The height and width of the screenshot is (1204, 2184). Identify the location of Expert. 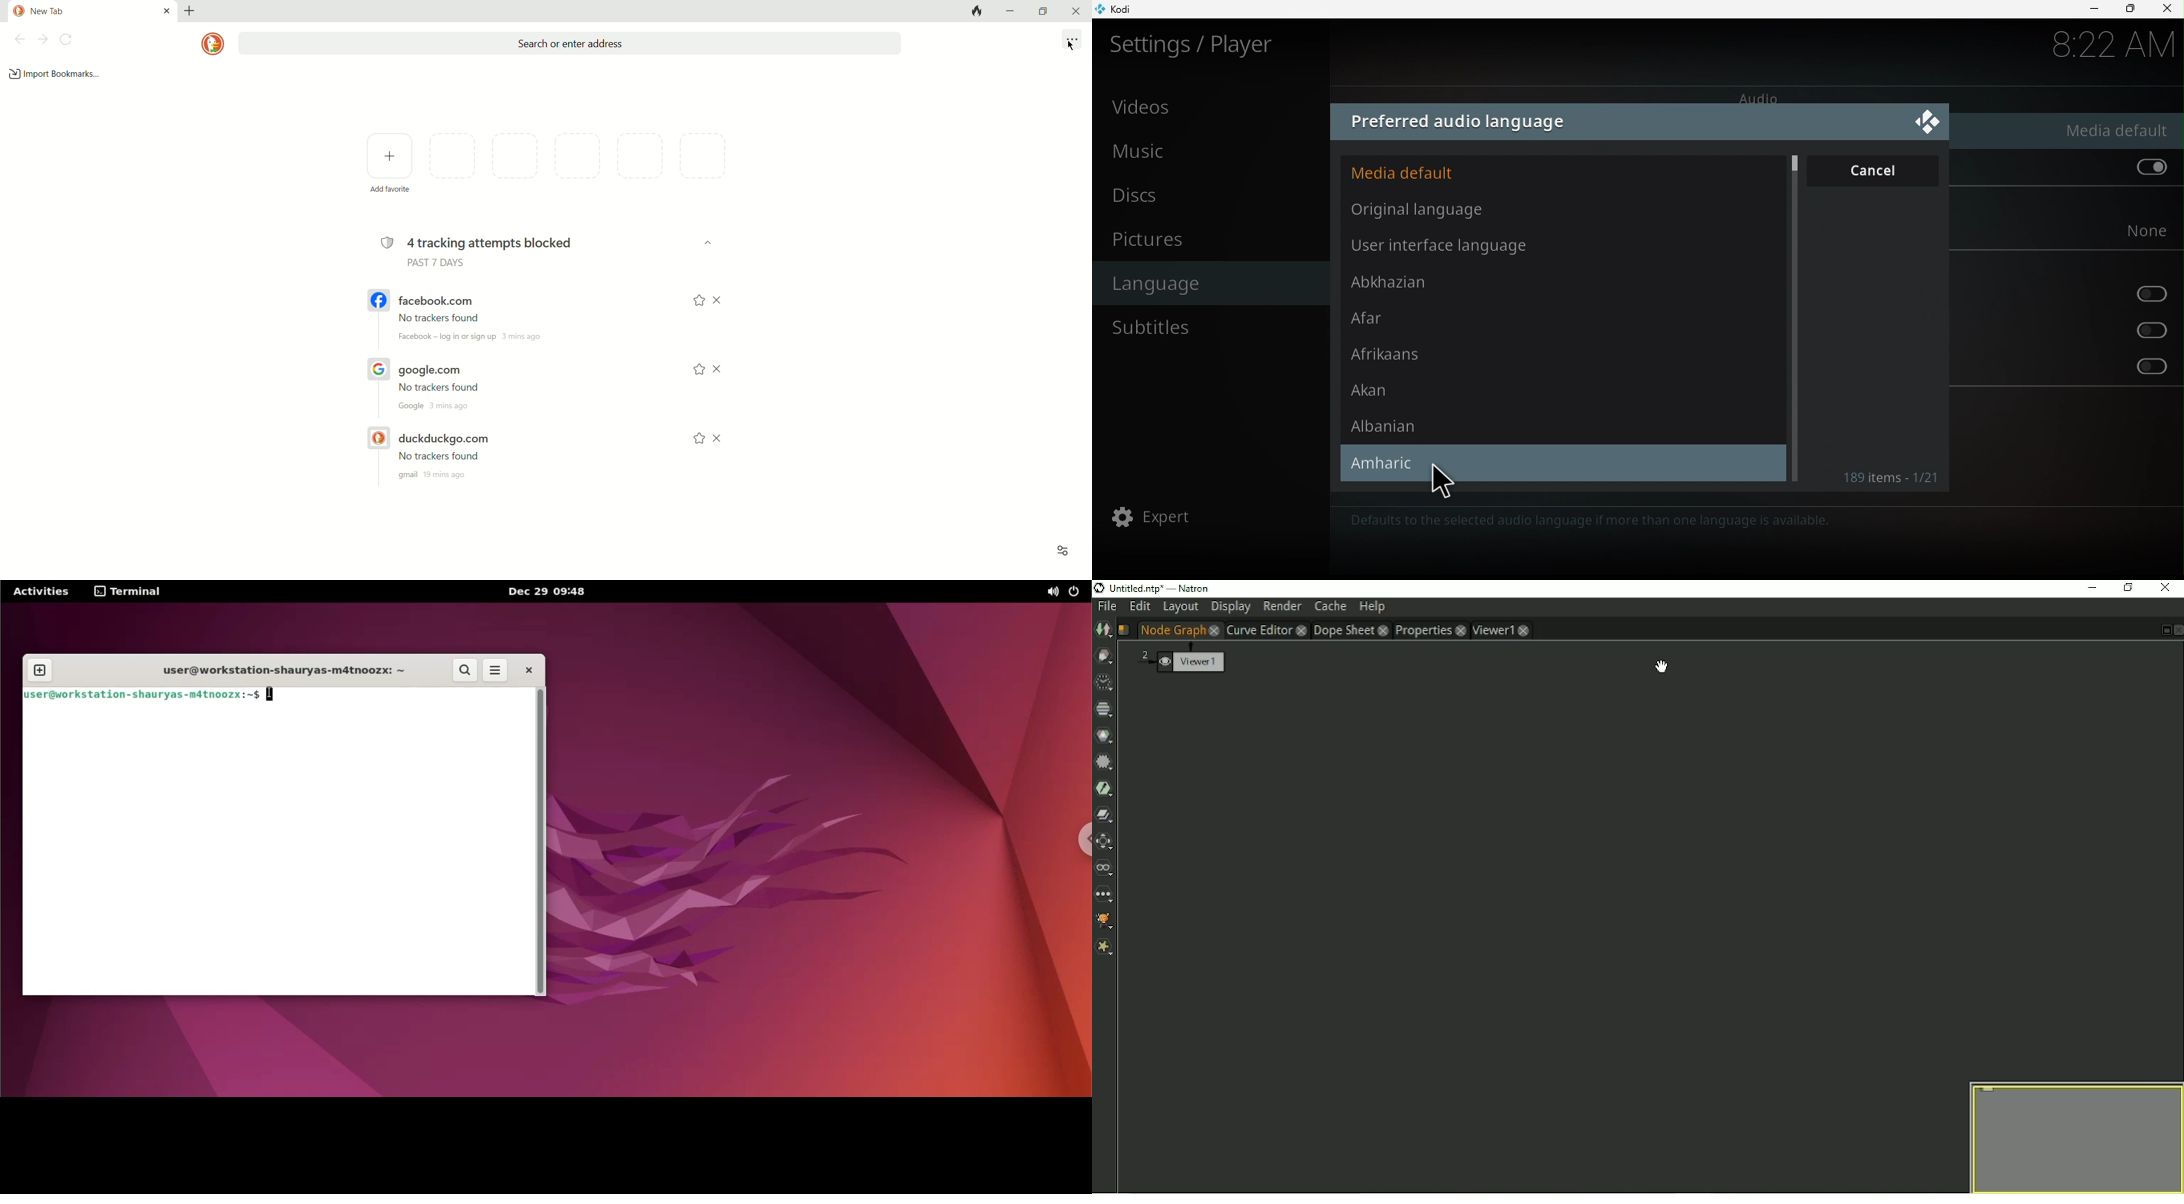
(1206, 519).